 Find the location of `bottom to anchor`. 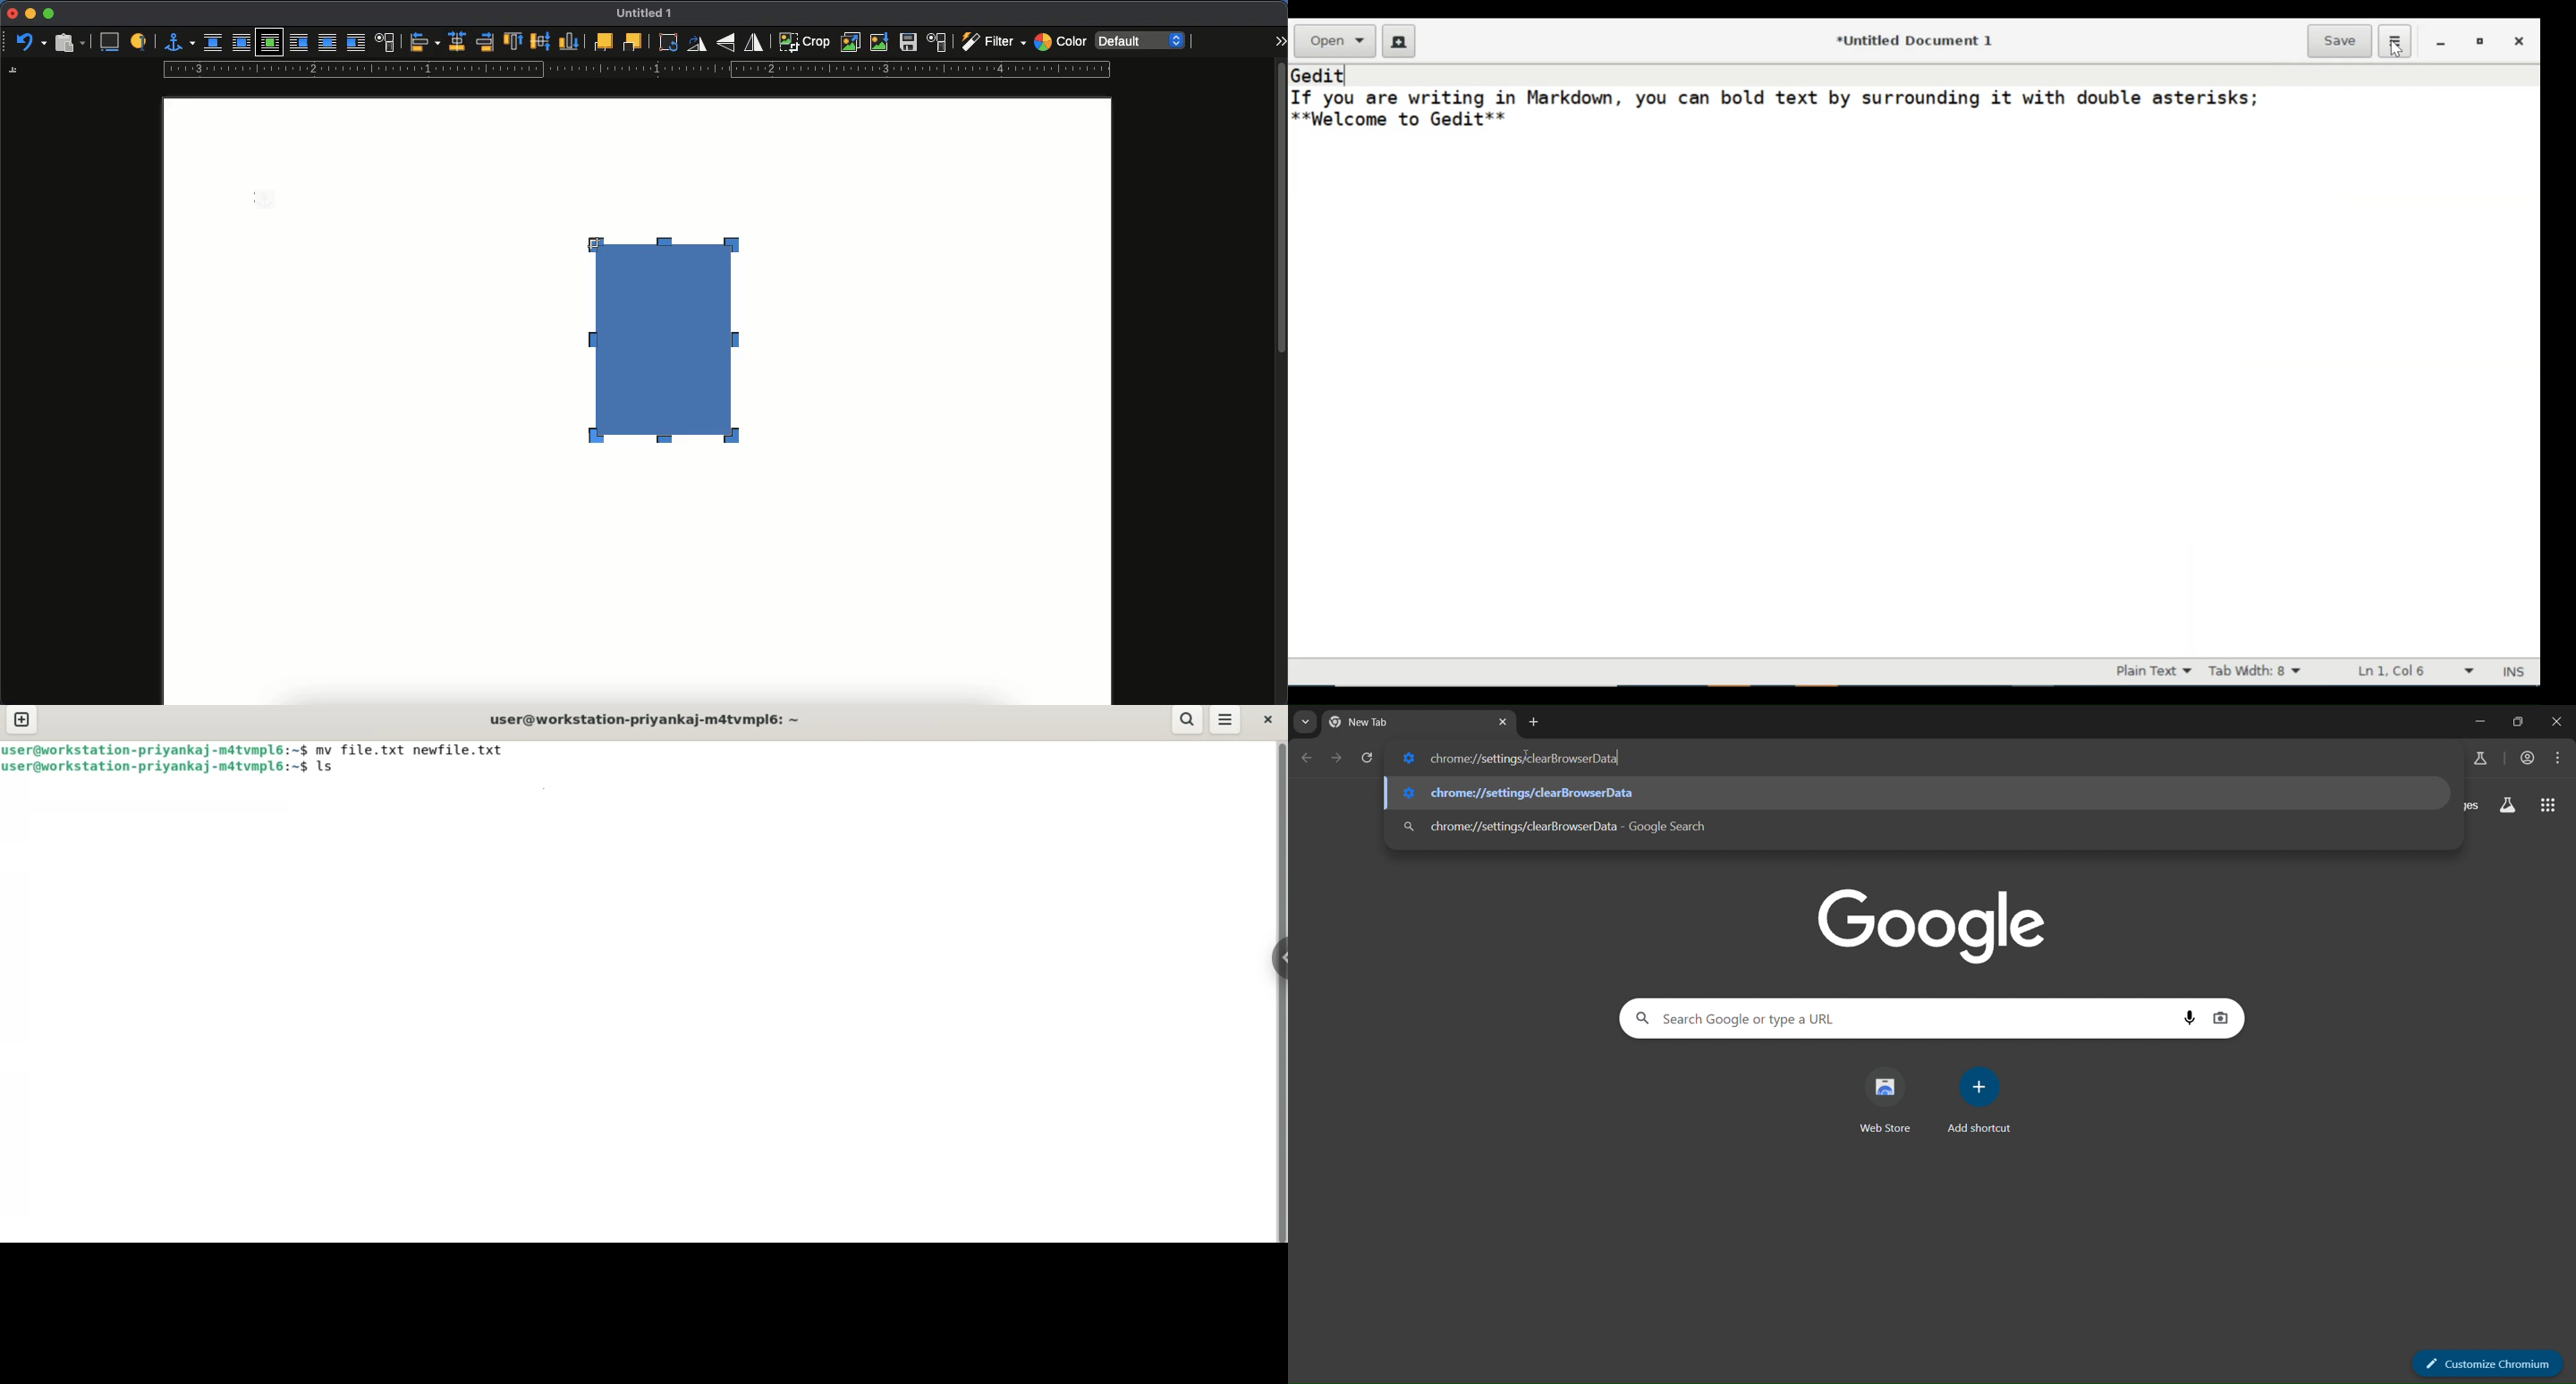

bottom to anchor is located at coordinates (569, 41).